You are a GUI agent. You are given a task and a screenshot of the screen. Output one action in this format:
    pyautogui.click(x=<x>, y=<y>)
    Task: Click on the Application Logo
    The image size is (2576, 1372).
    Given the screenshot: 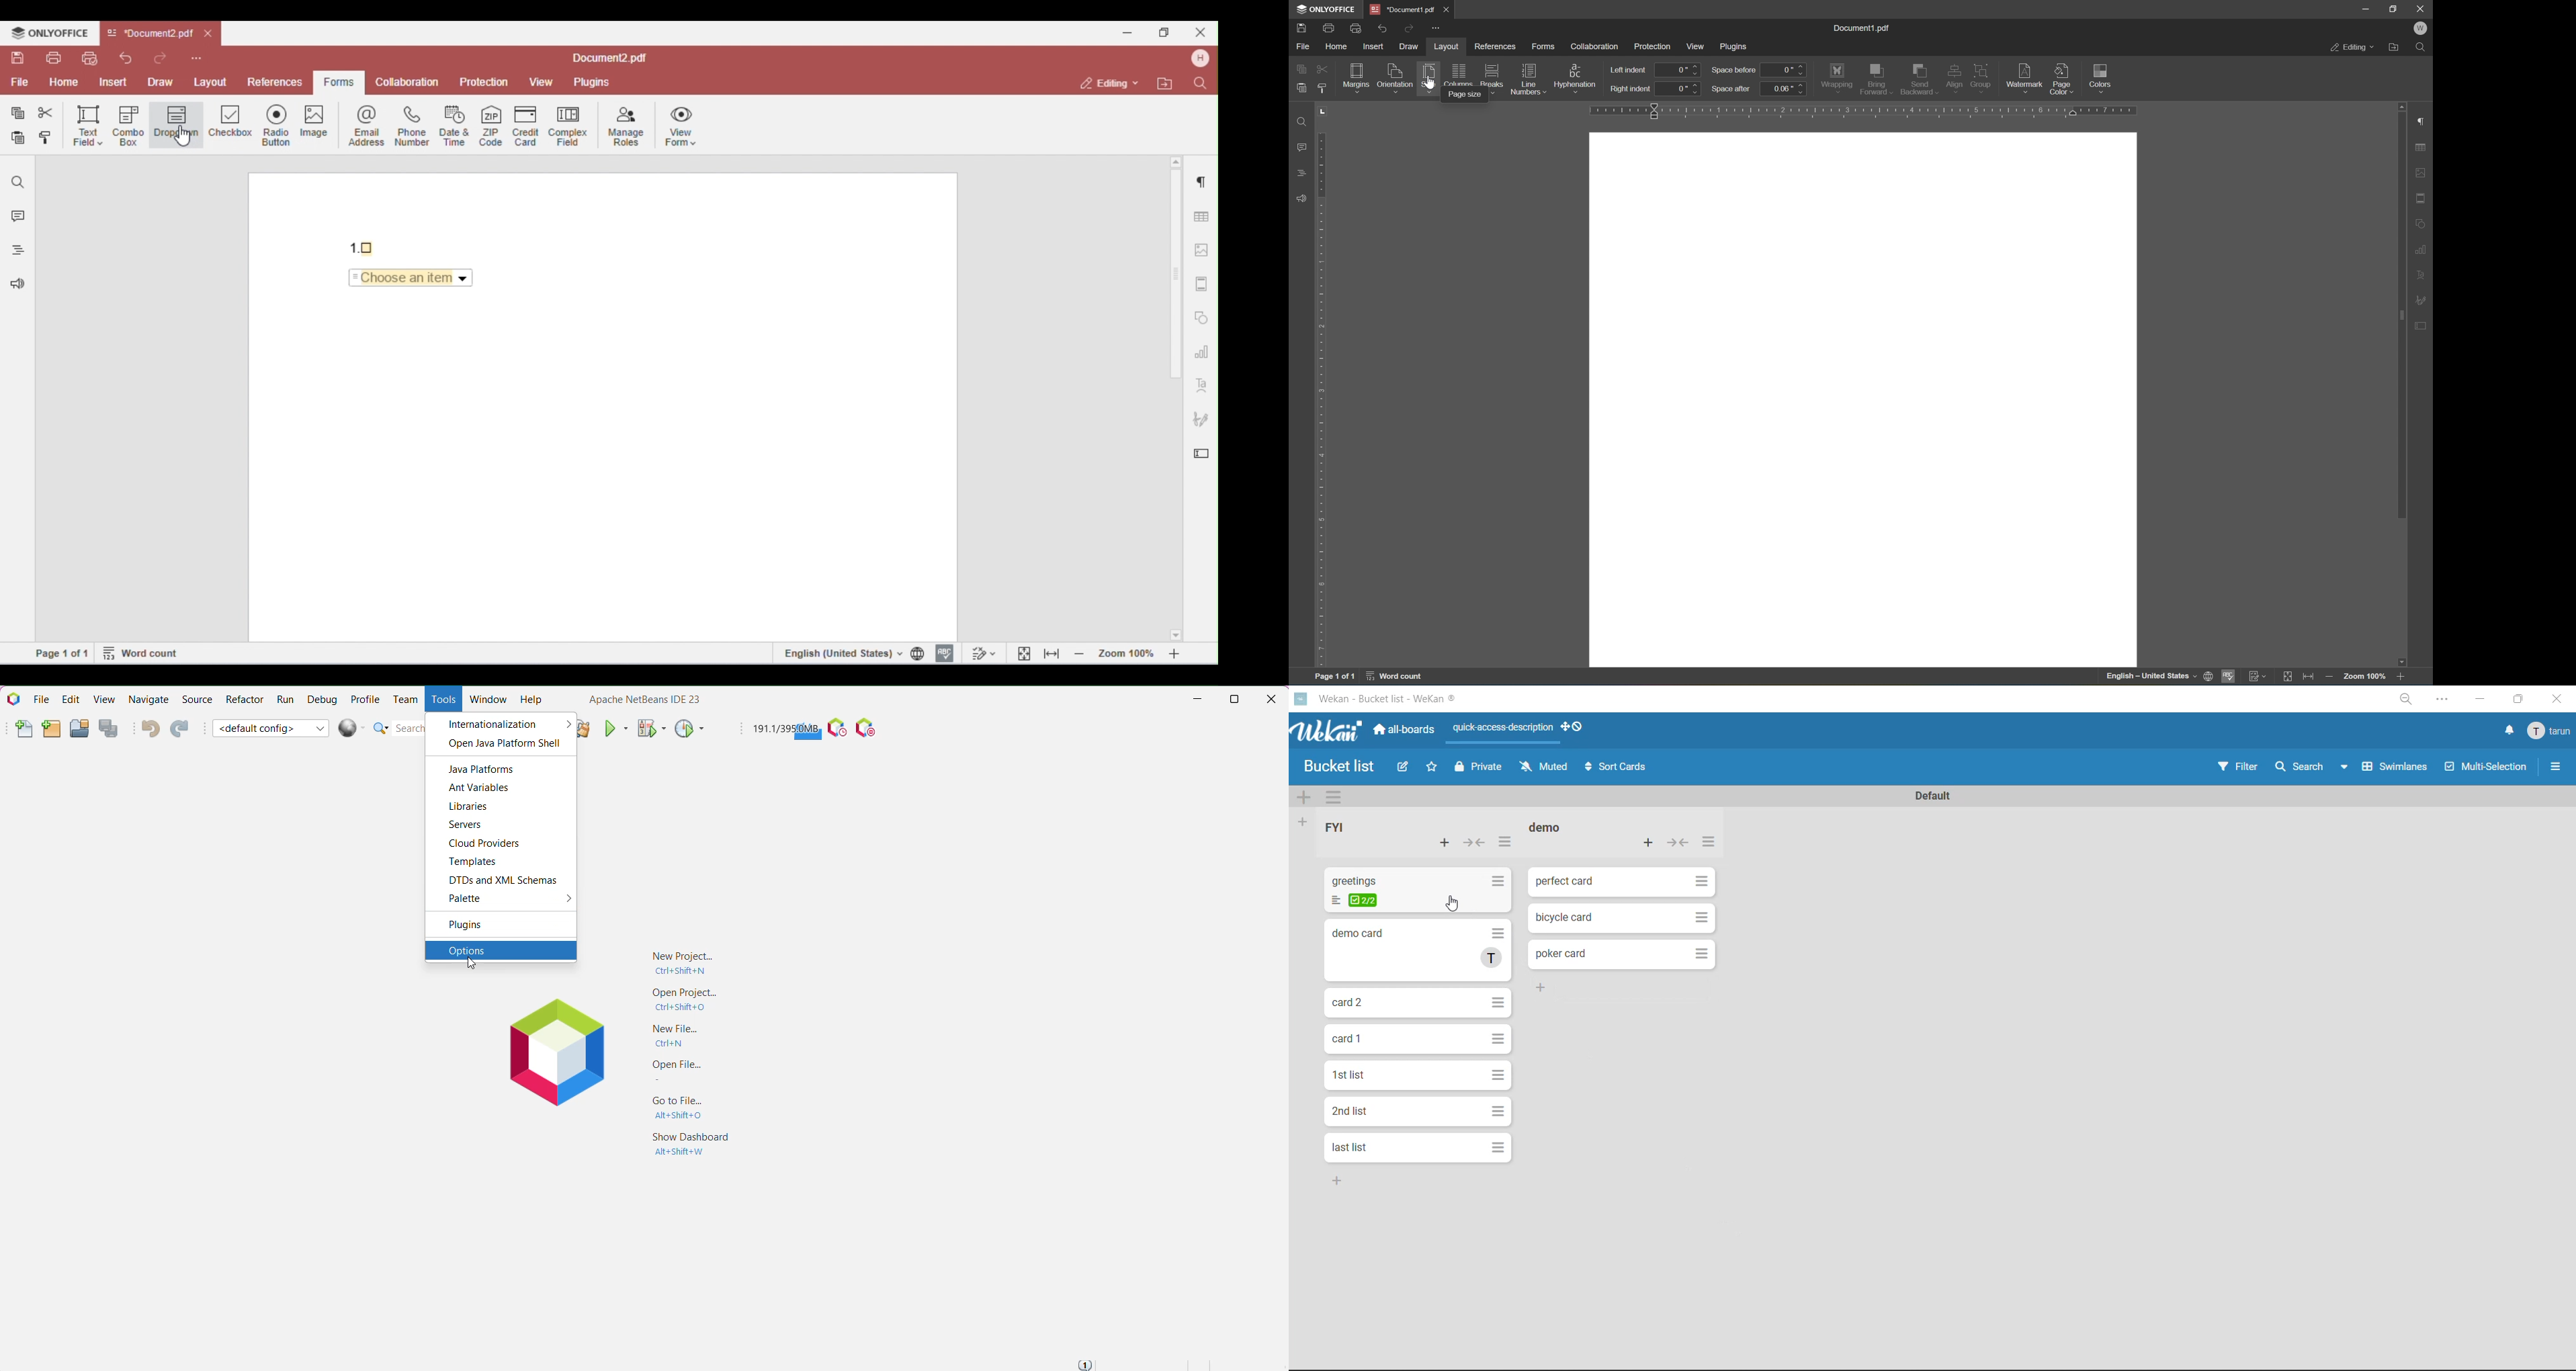 What is the action you would take?
    pyautogui.click(x=12, y=700)
    